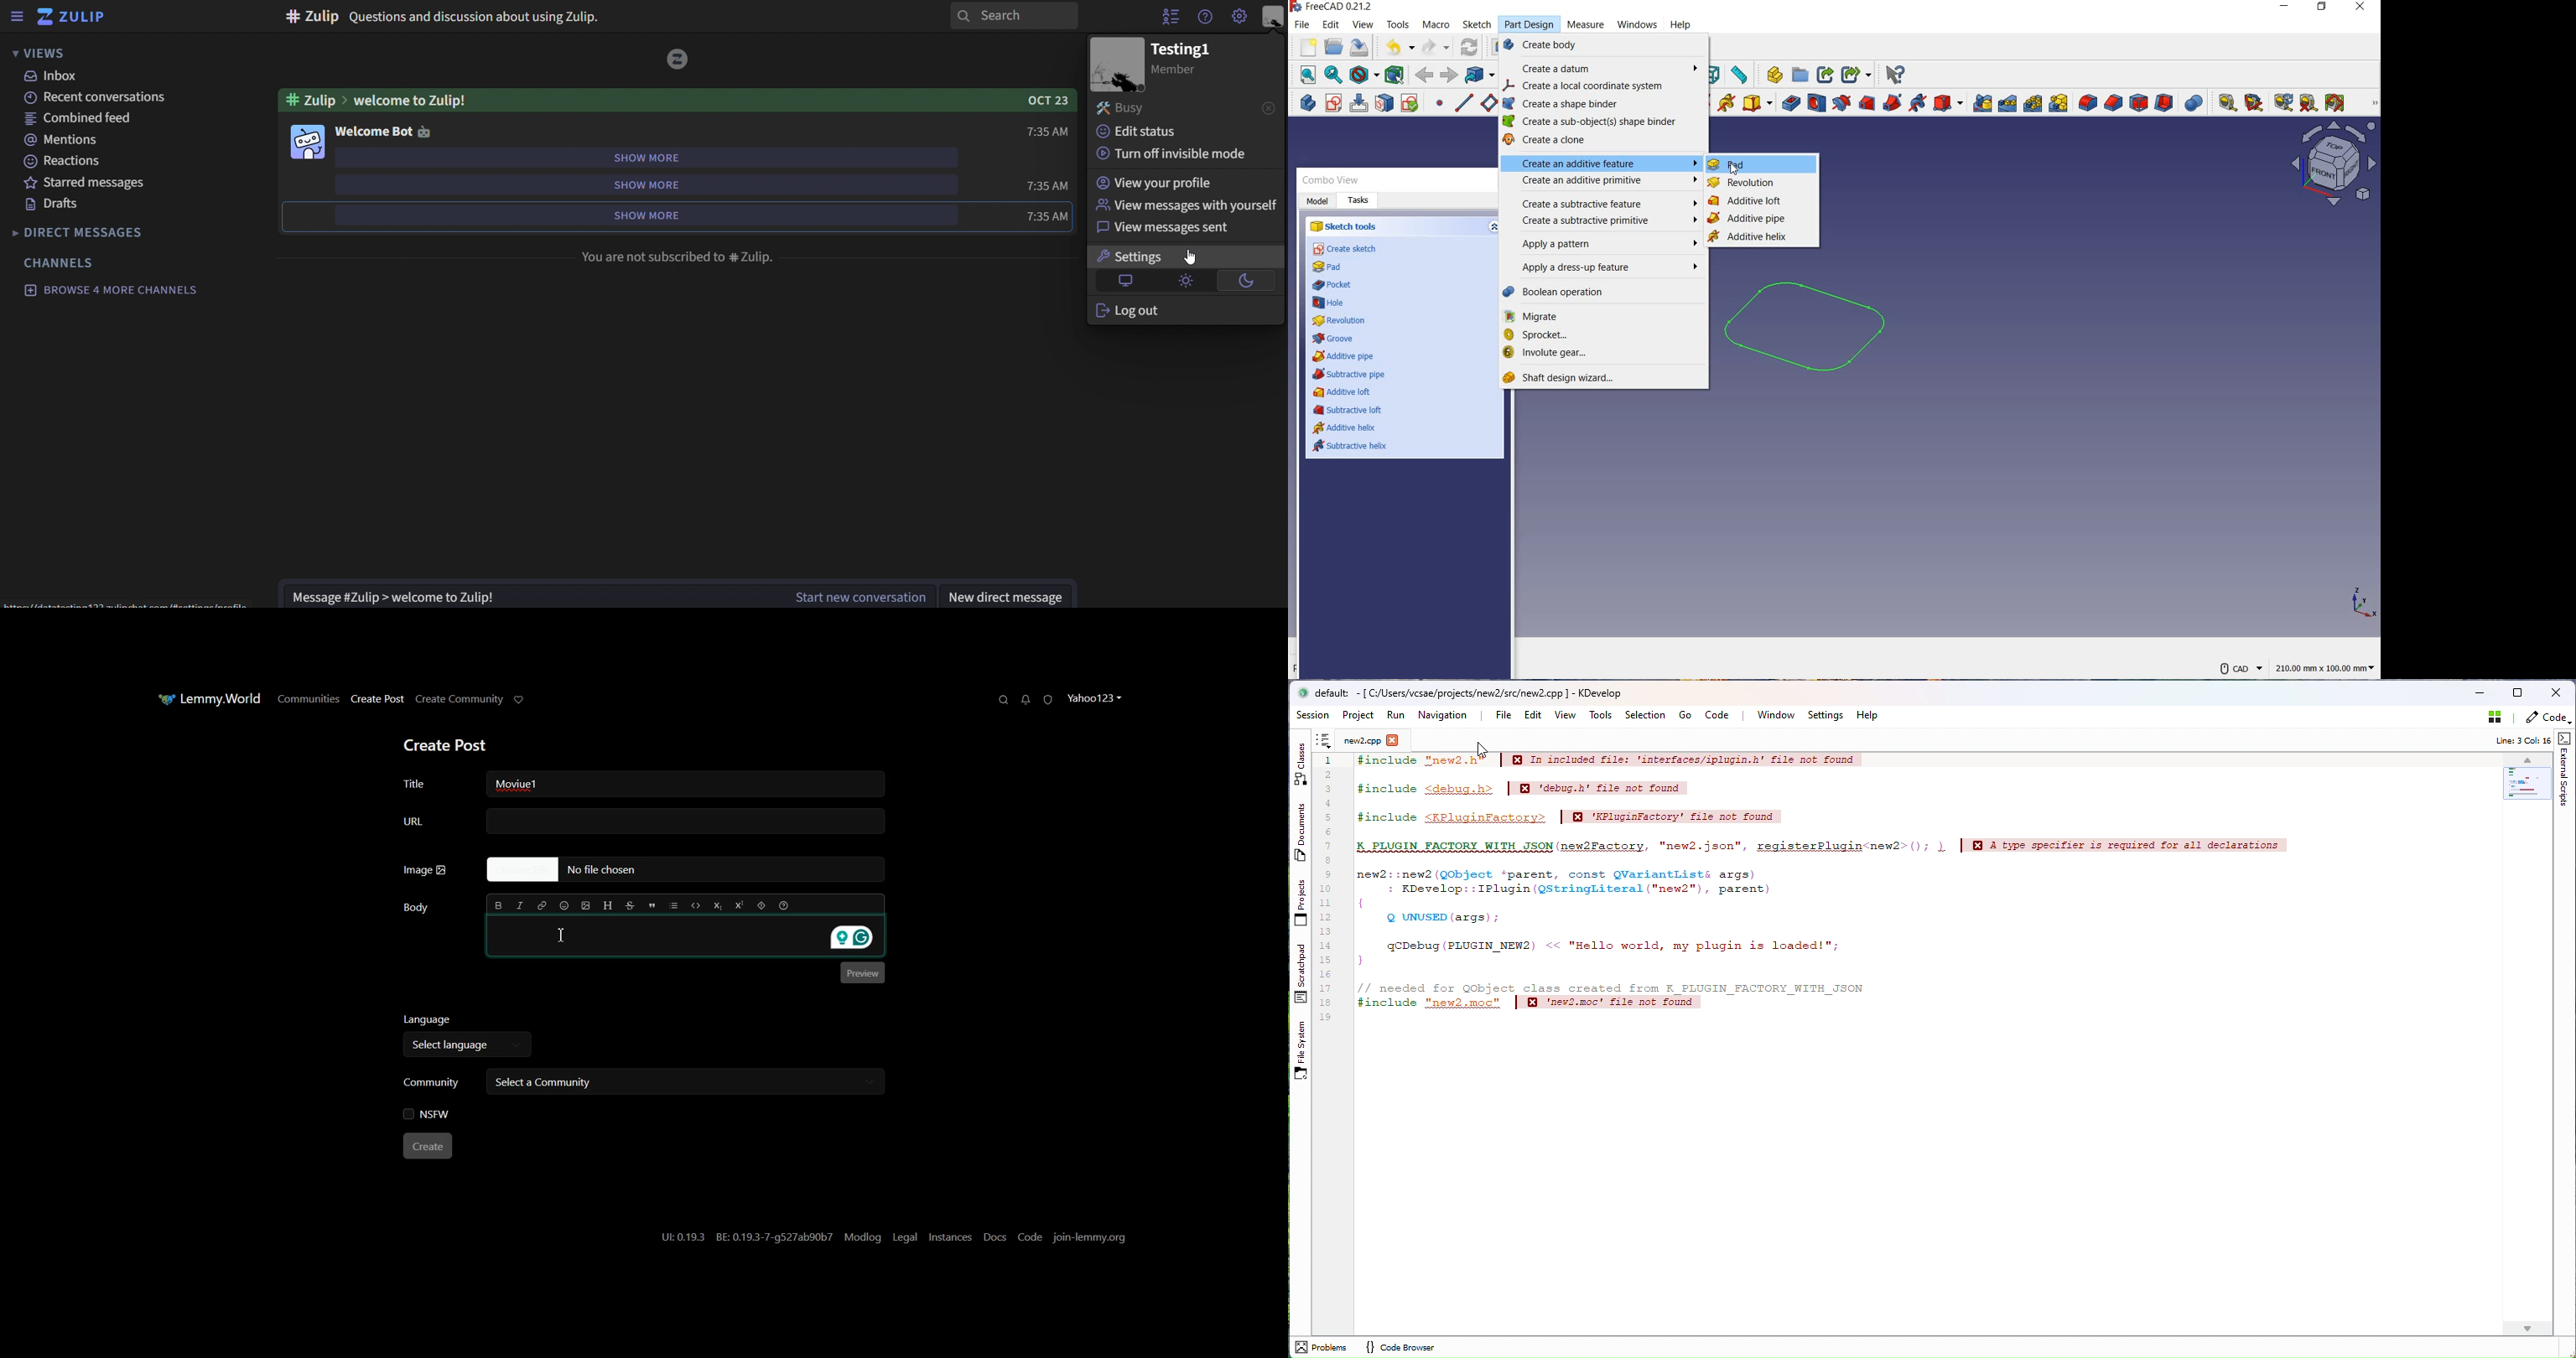 The height and width of the screenshot is (1372, 2576). What do you see at coordinates (1857, 73) in the screenshot?
I see `Share options` at bounding box center [1857, 73].